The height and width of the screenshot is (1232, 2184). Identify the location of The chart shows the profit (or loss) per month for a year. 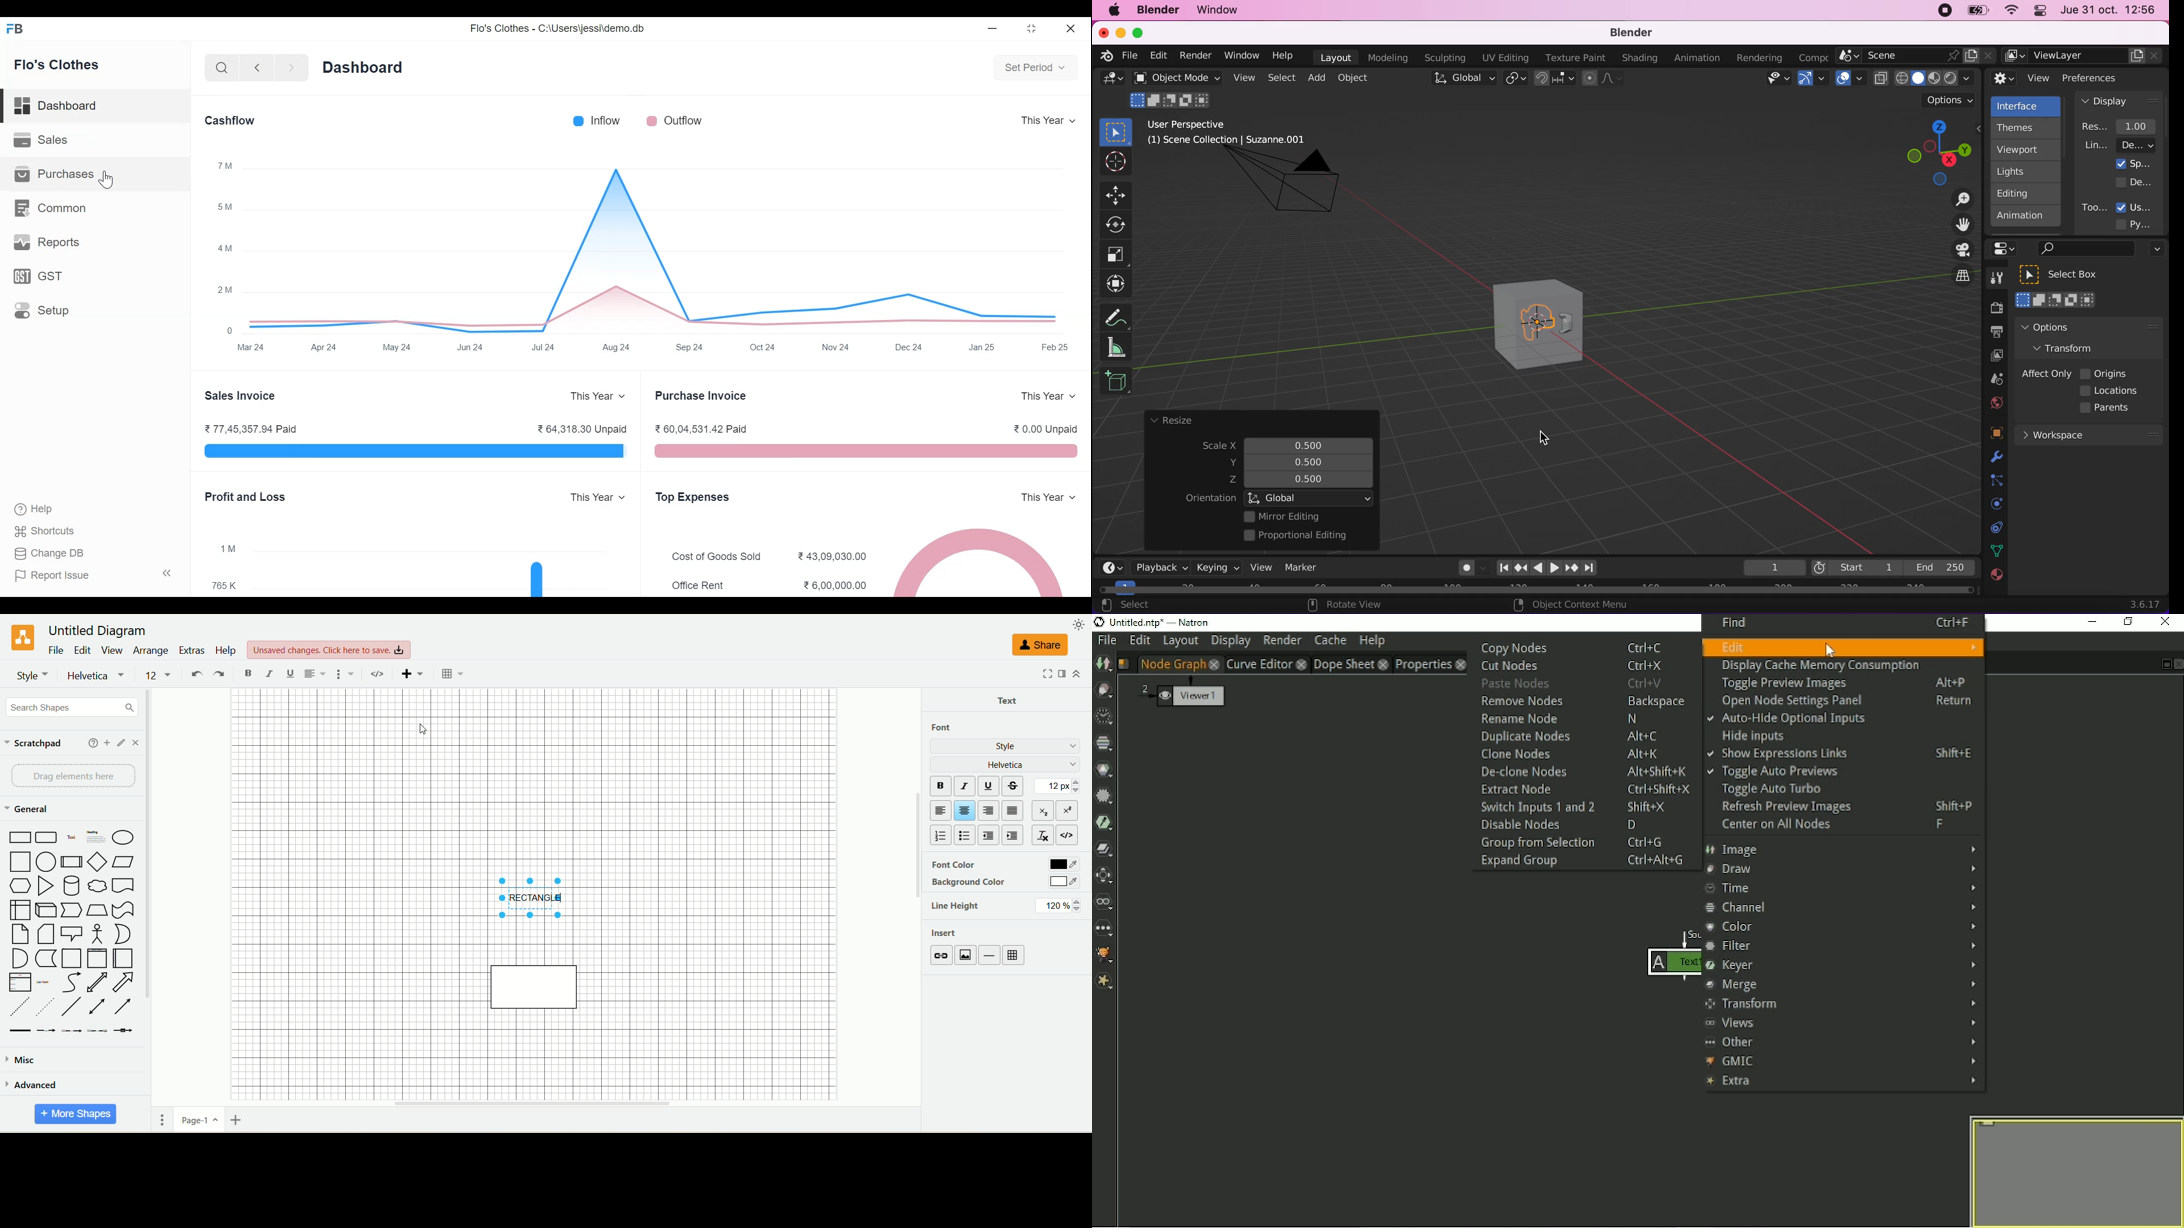
(435, 565).